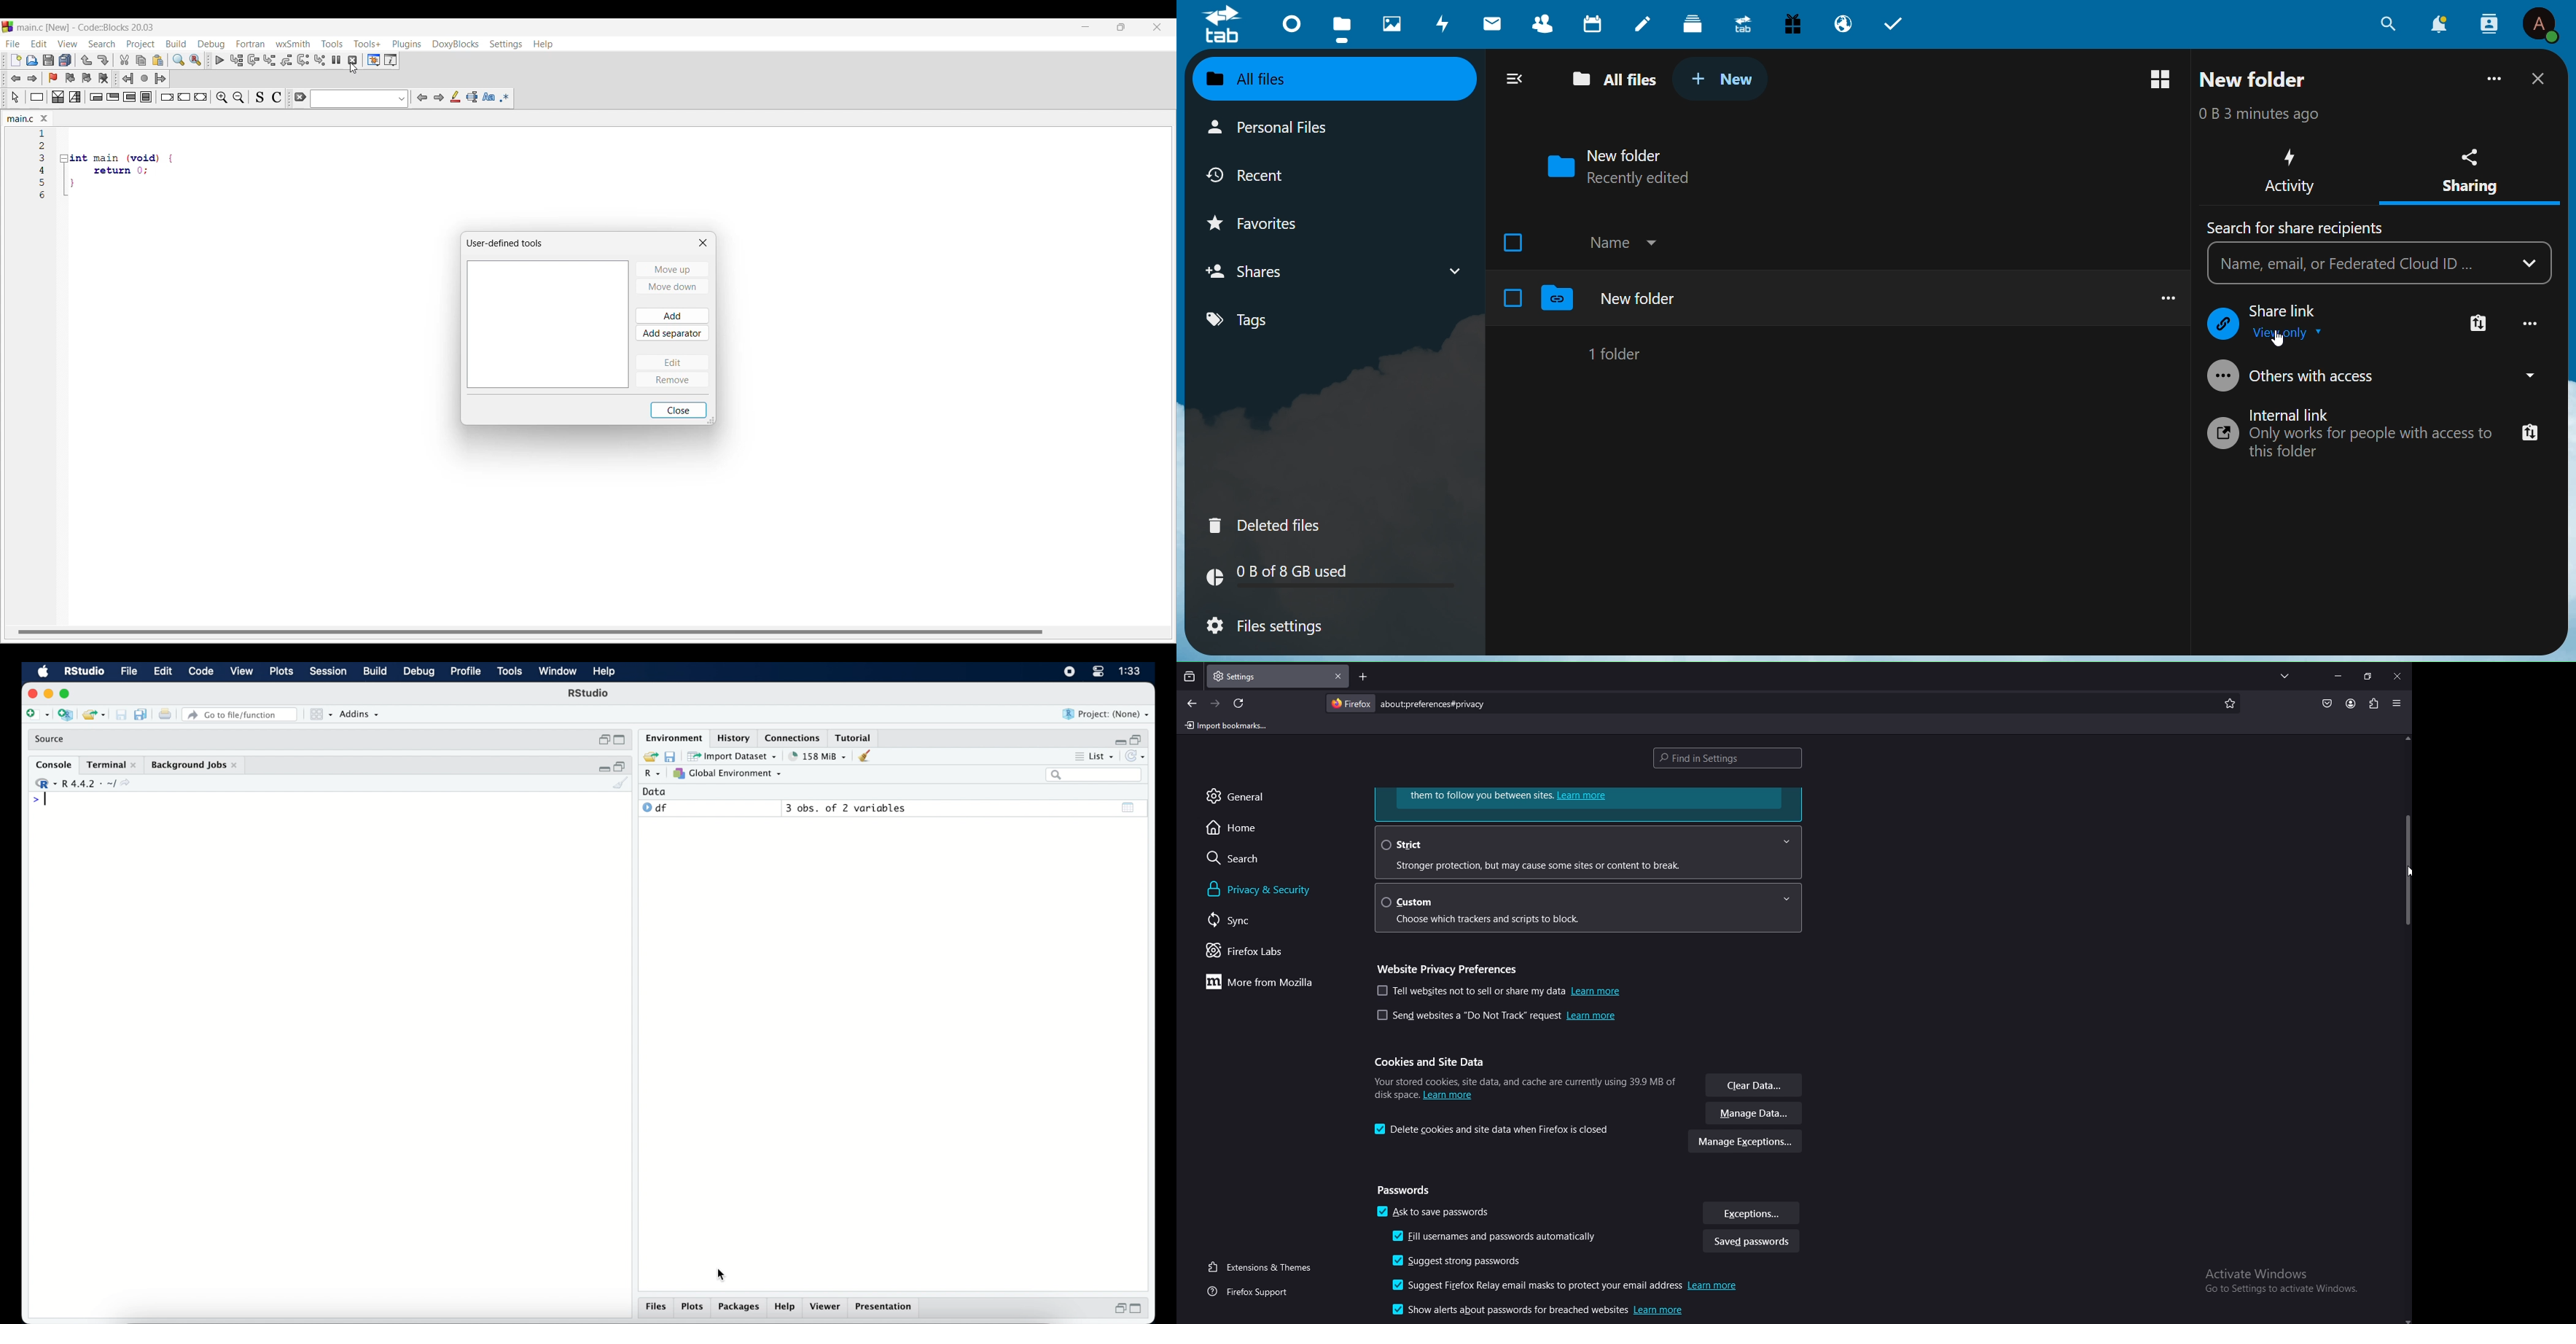 The width and height of the screenshot is (2576, 1344). I want to click on macOS, so click(42, 672).